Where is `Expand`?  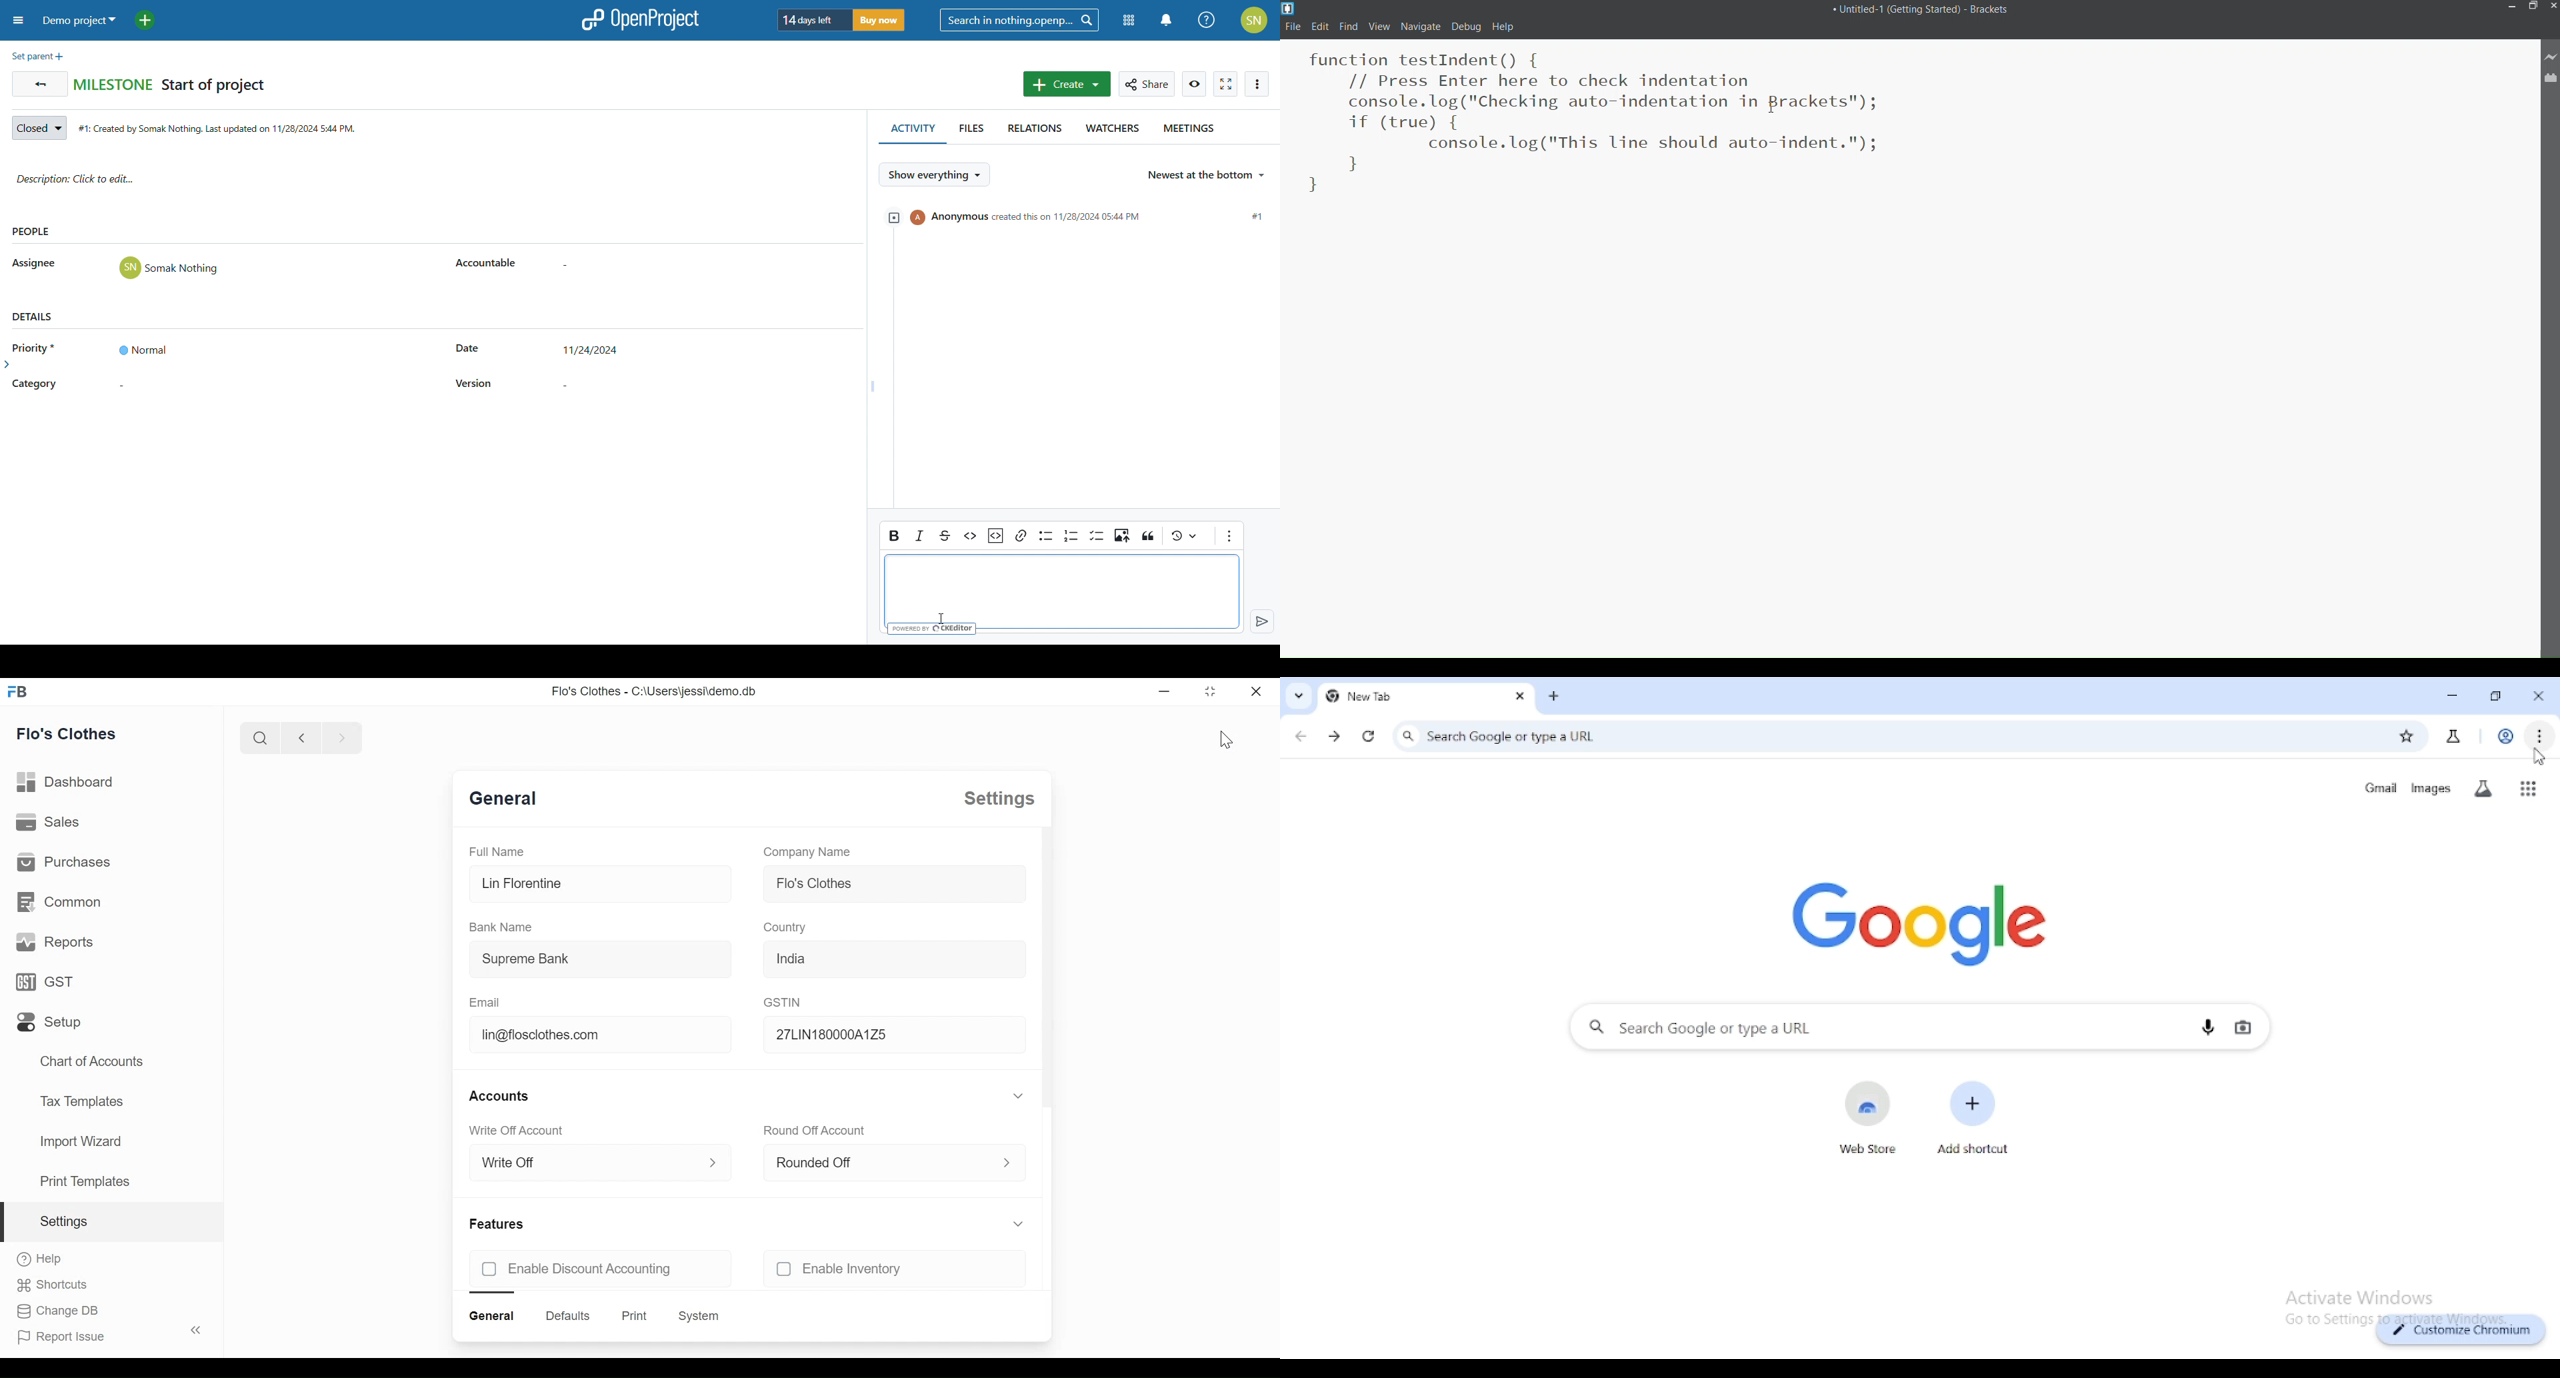
Expand is located at coordinates (1014, 1096).